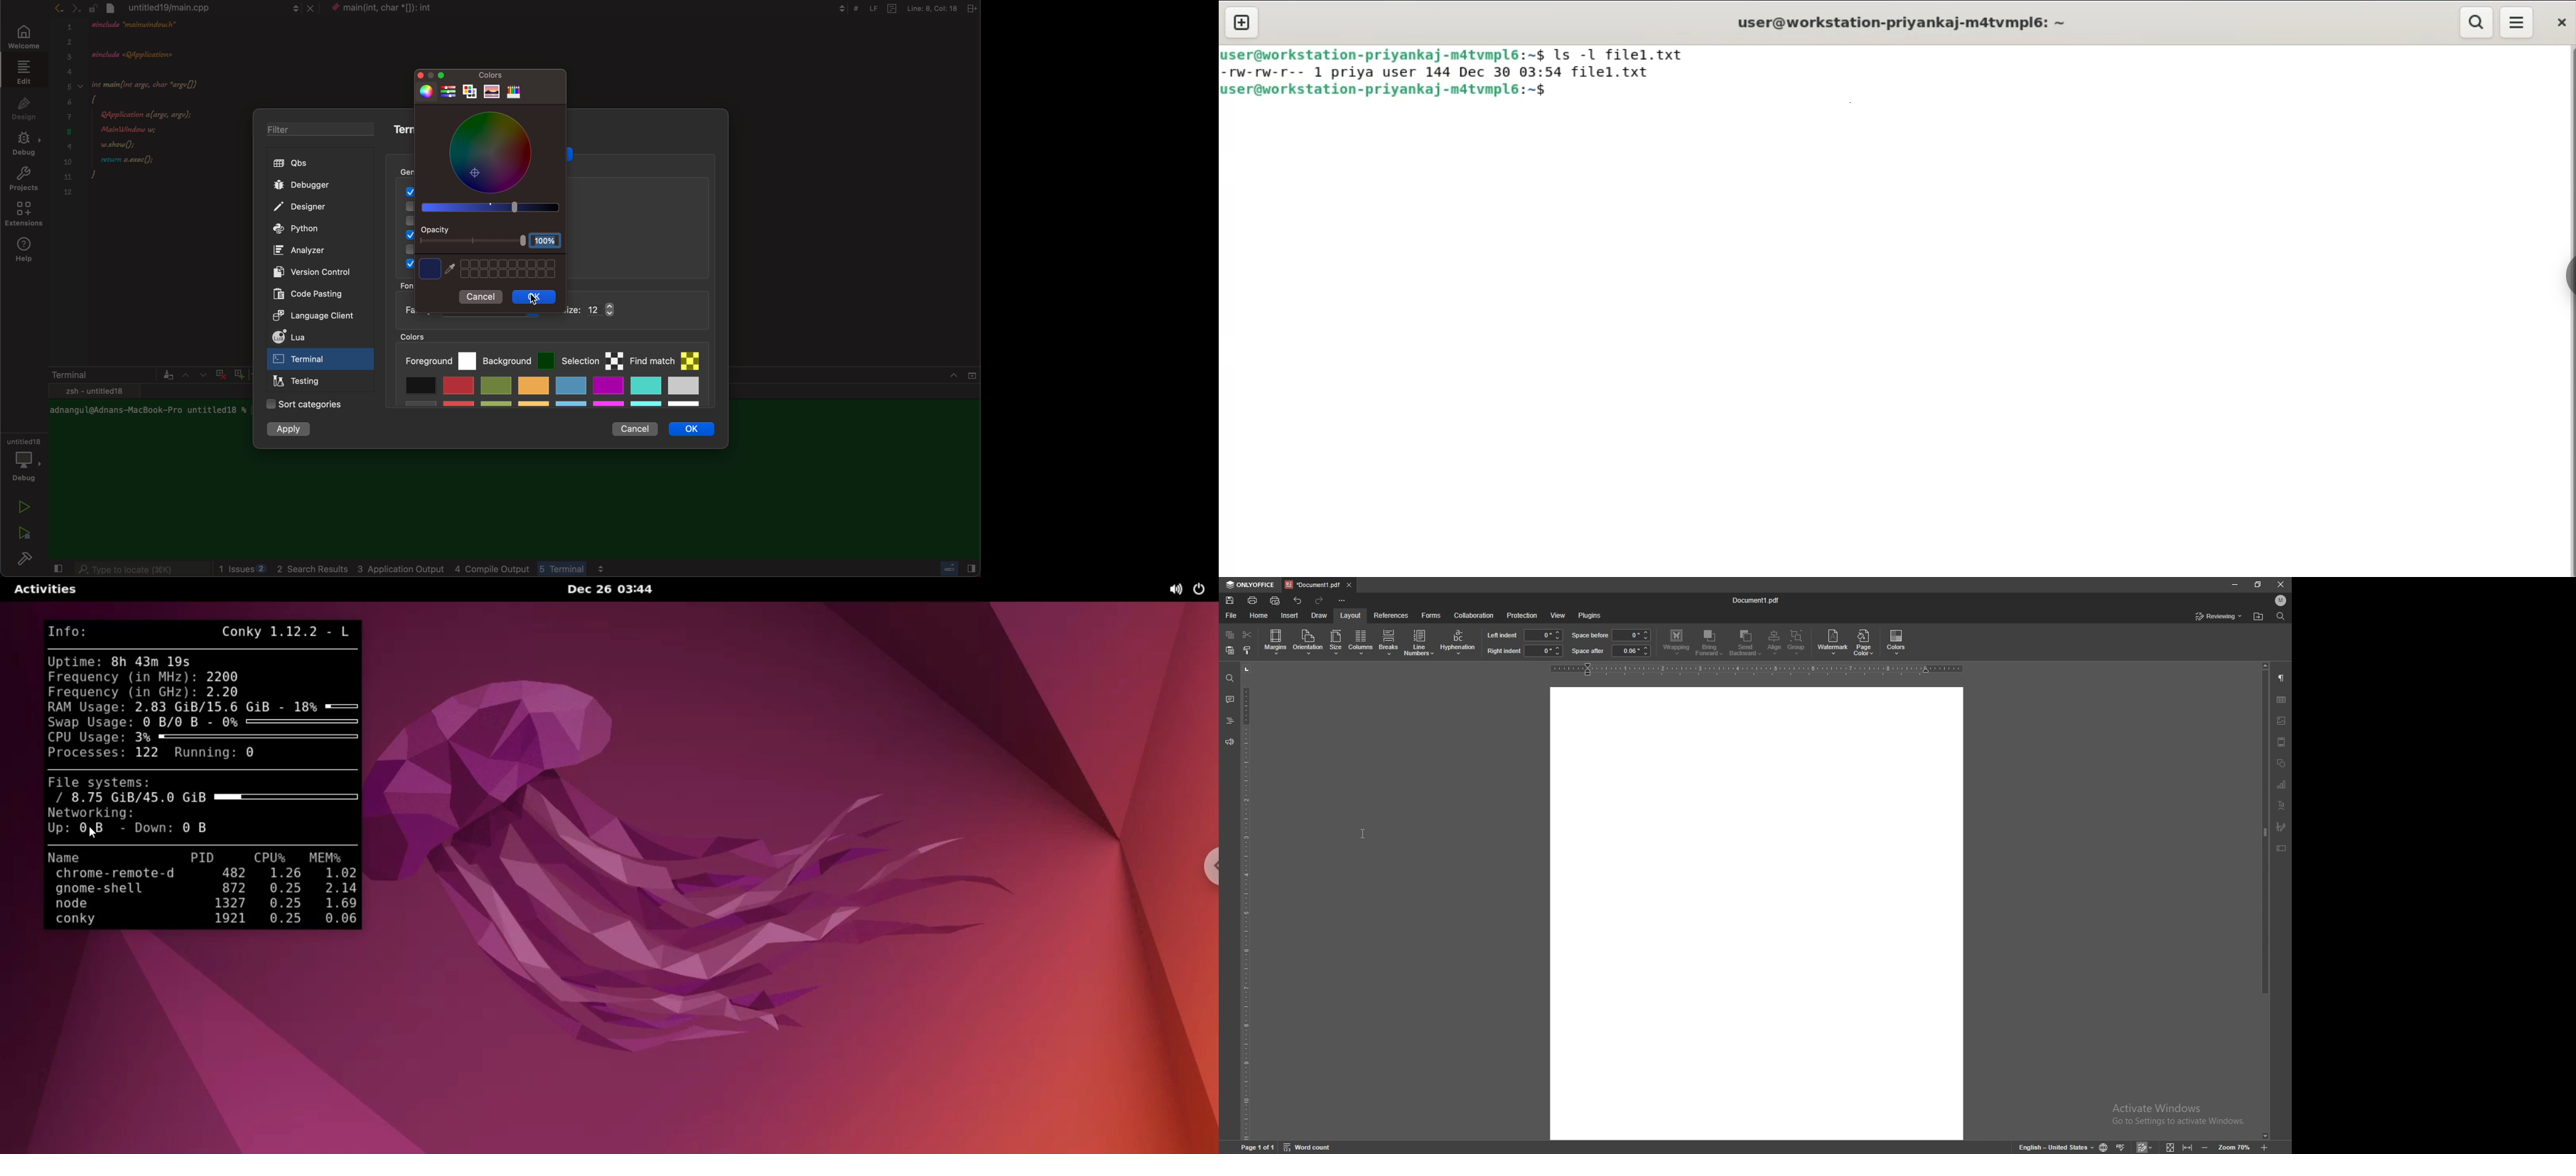  What do you see at coordinates (1758, 599) in the screenshot?
I see `file name` at bounding box center [1758, 599].